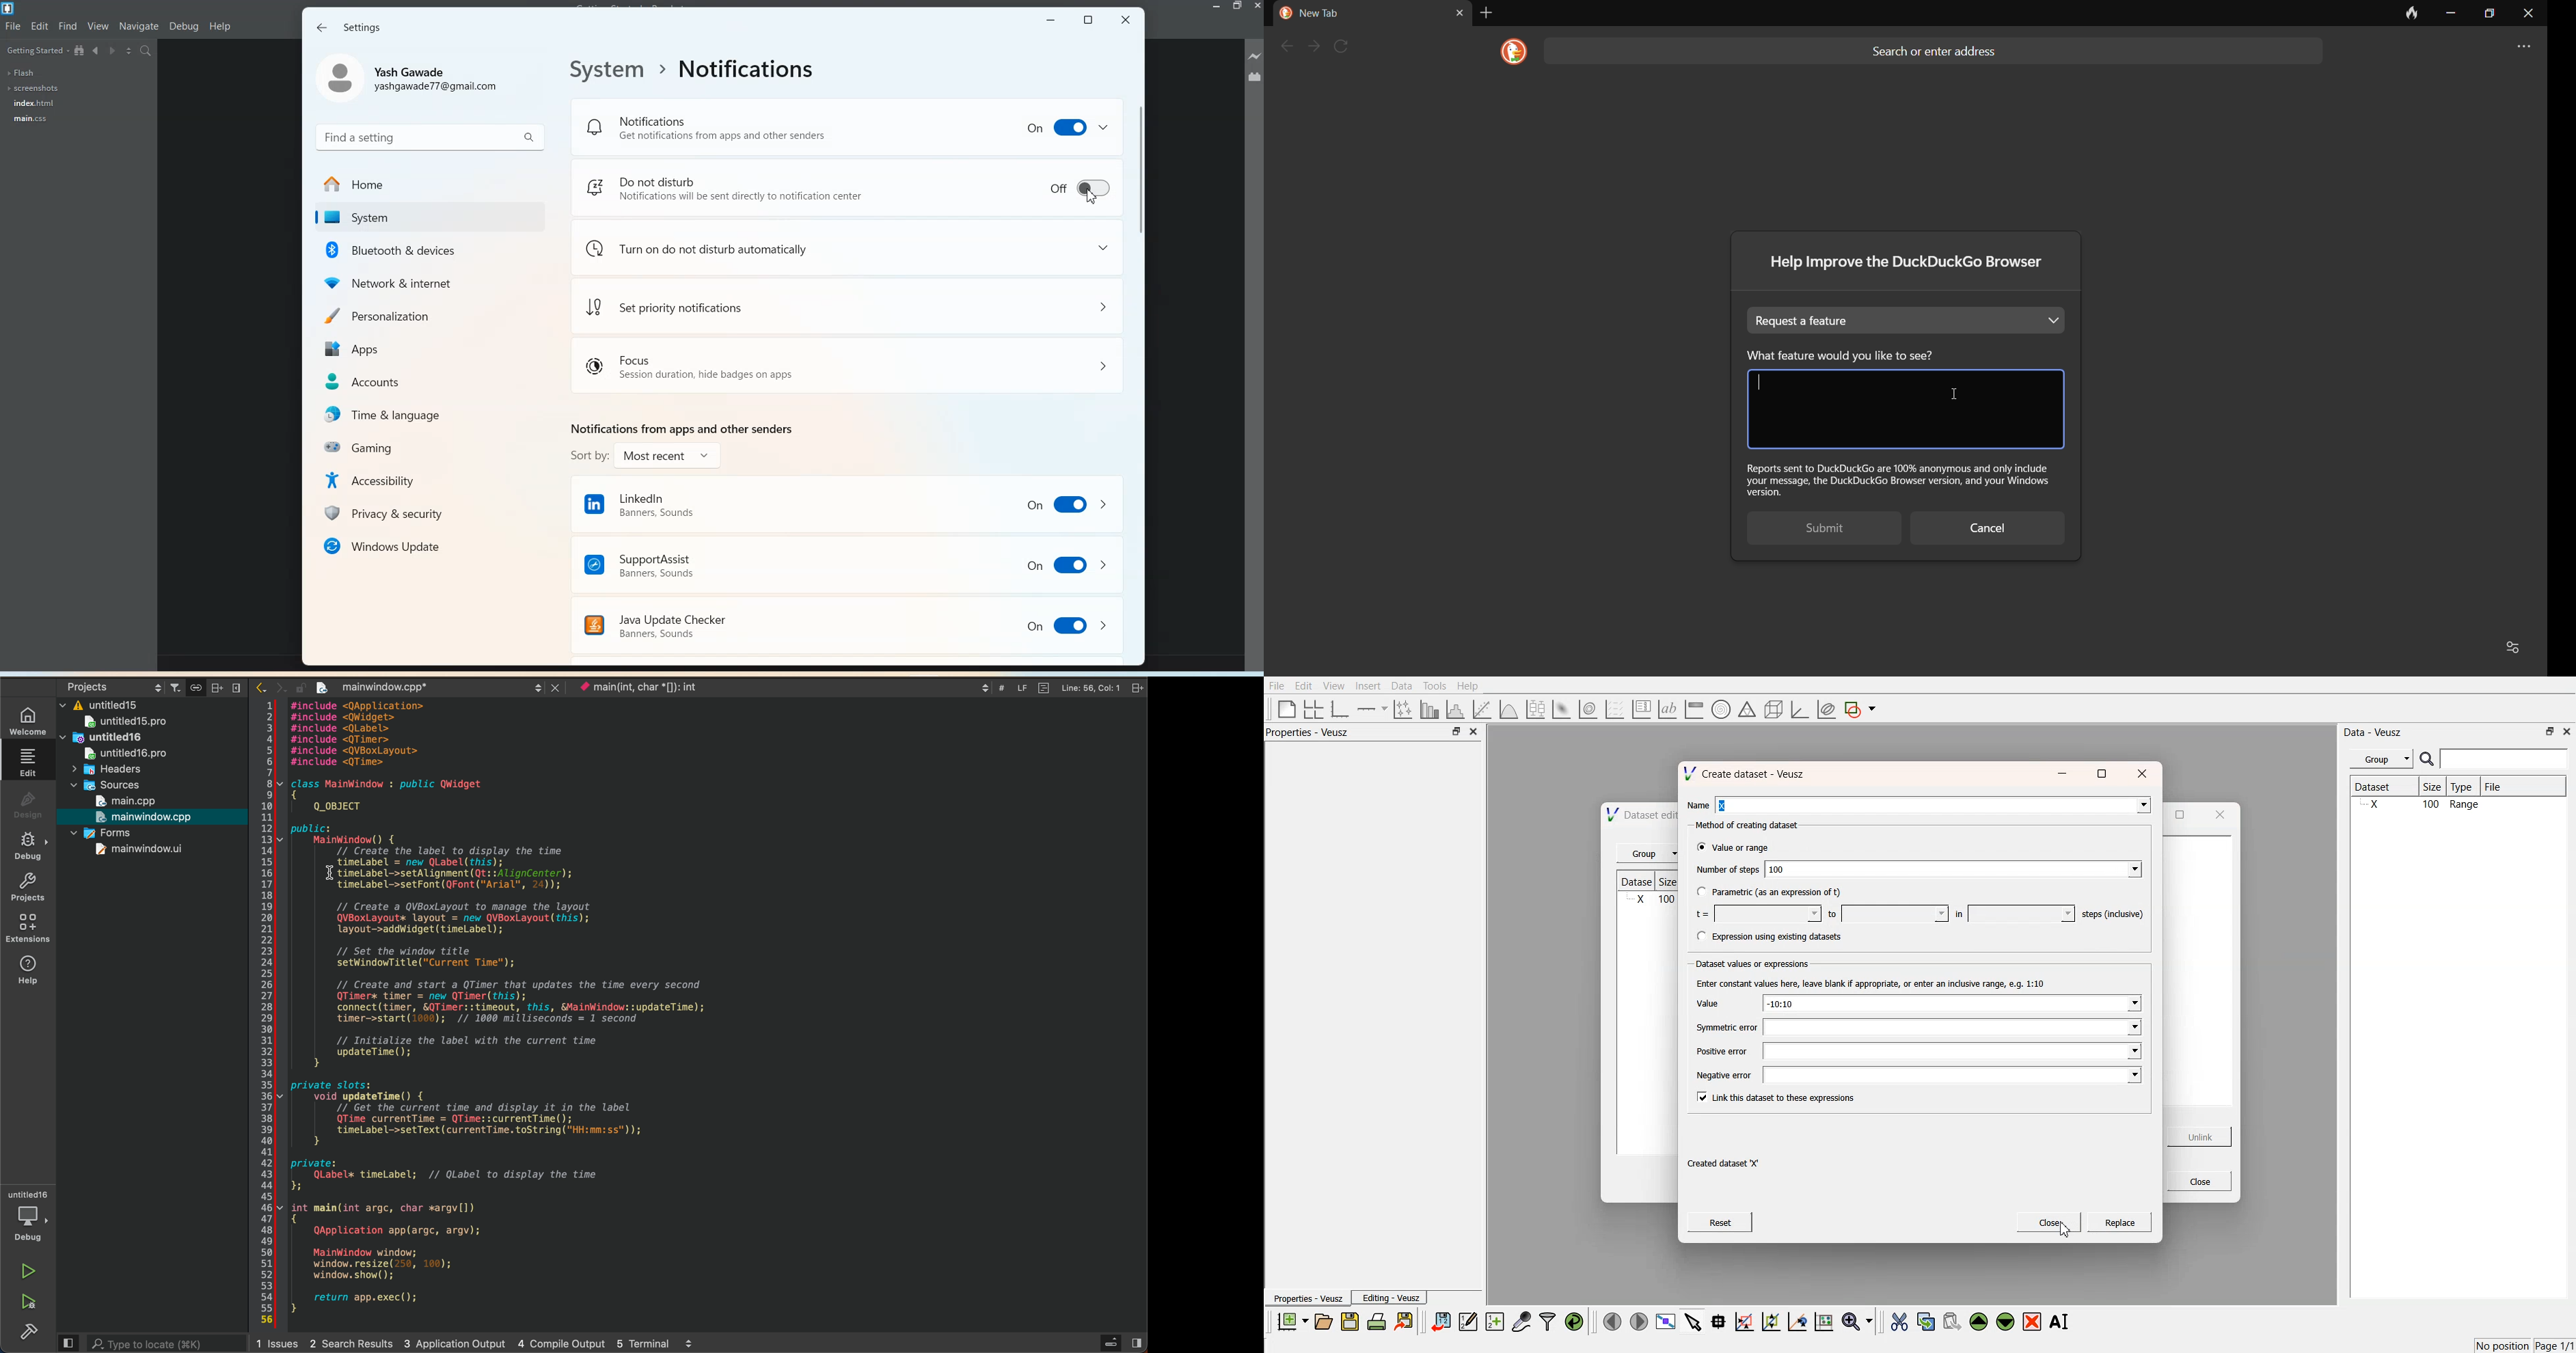 The height and width of the screenshot is (1372, 2576). What do you see at coordinates (696, 71) in the screenshot?
I see `File Path address` at bounding box center [696, 71].